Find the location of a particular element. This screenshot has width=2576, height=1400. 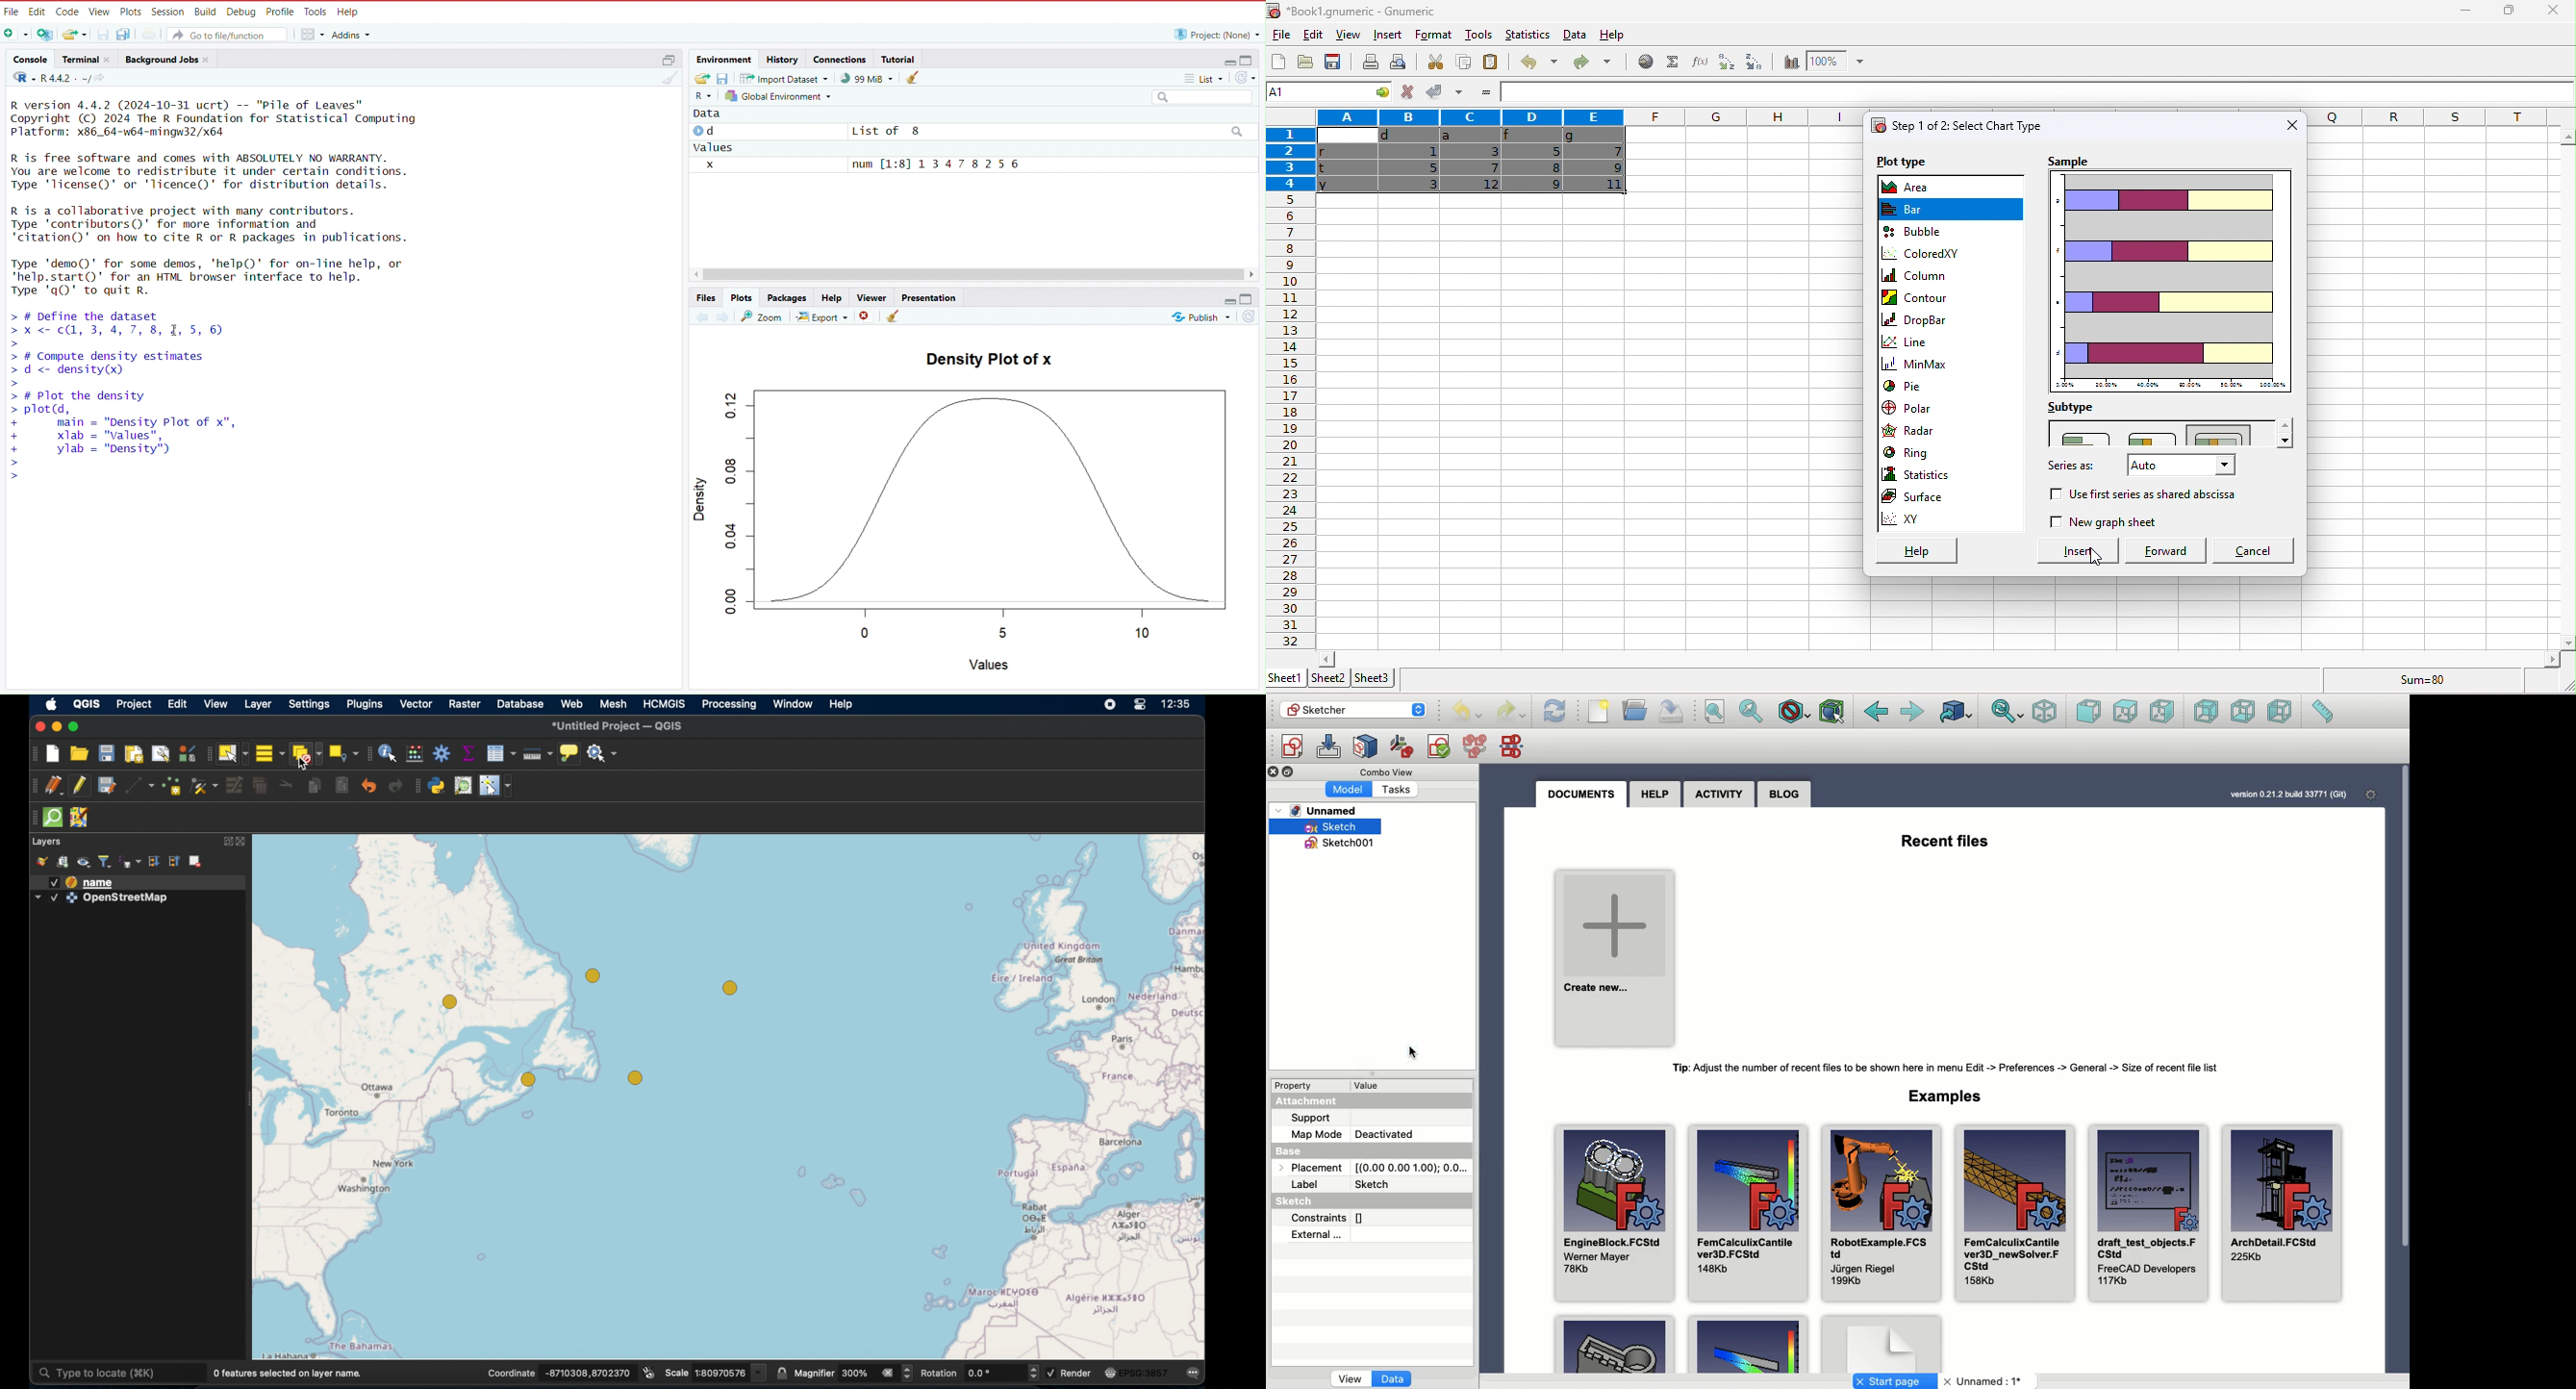

Base is located at coordinates (1304, 1148).